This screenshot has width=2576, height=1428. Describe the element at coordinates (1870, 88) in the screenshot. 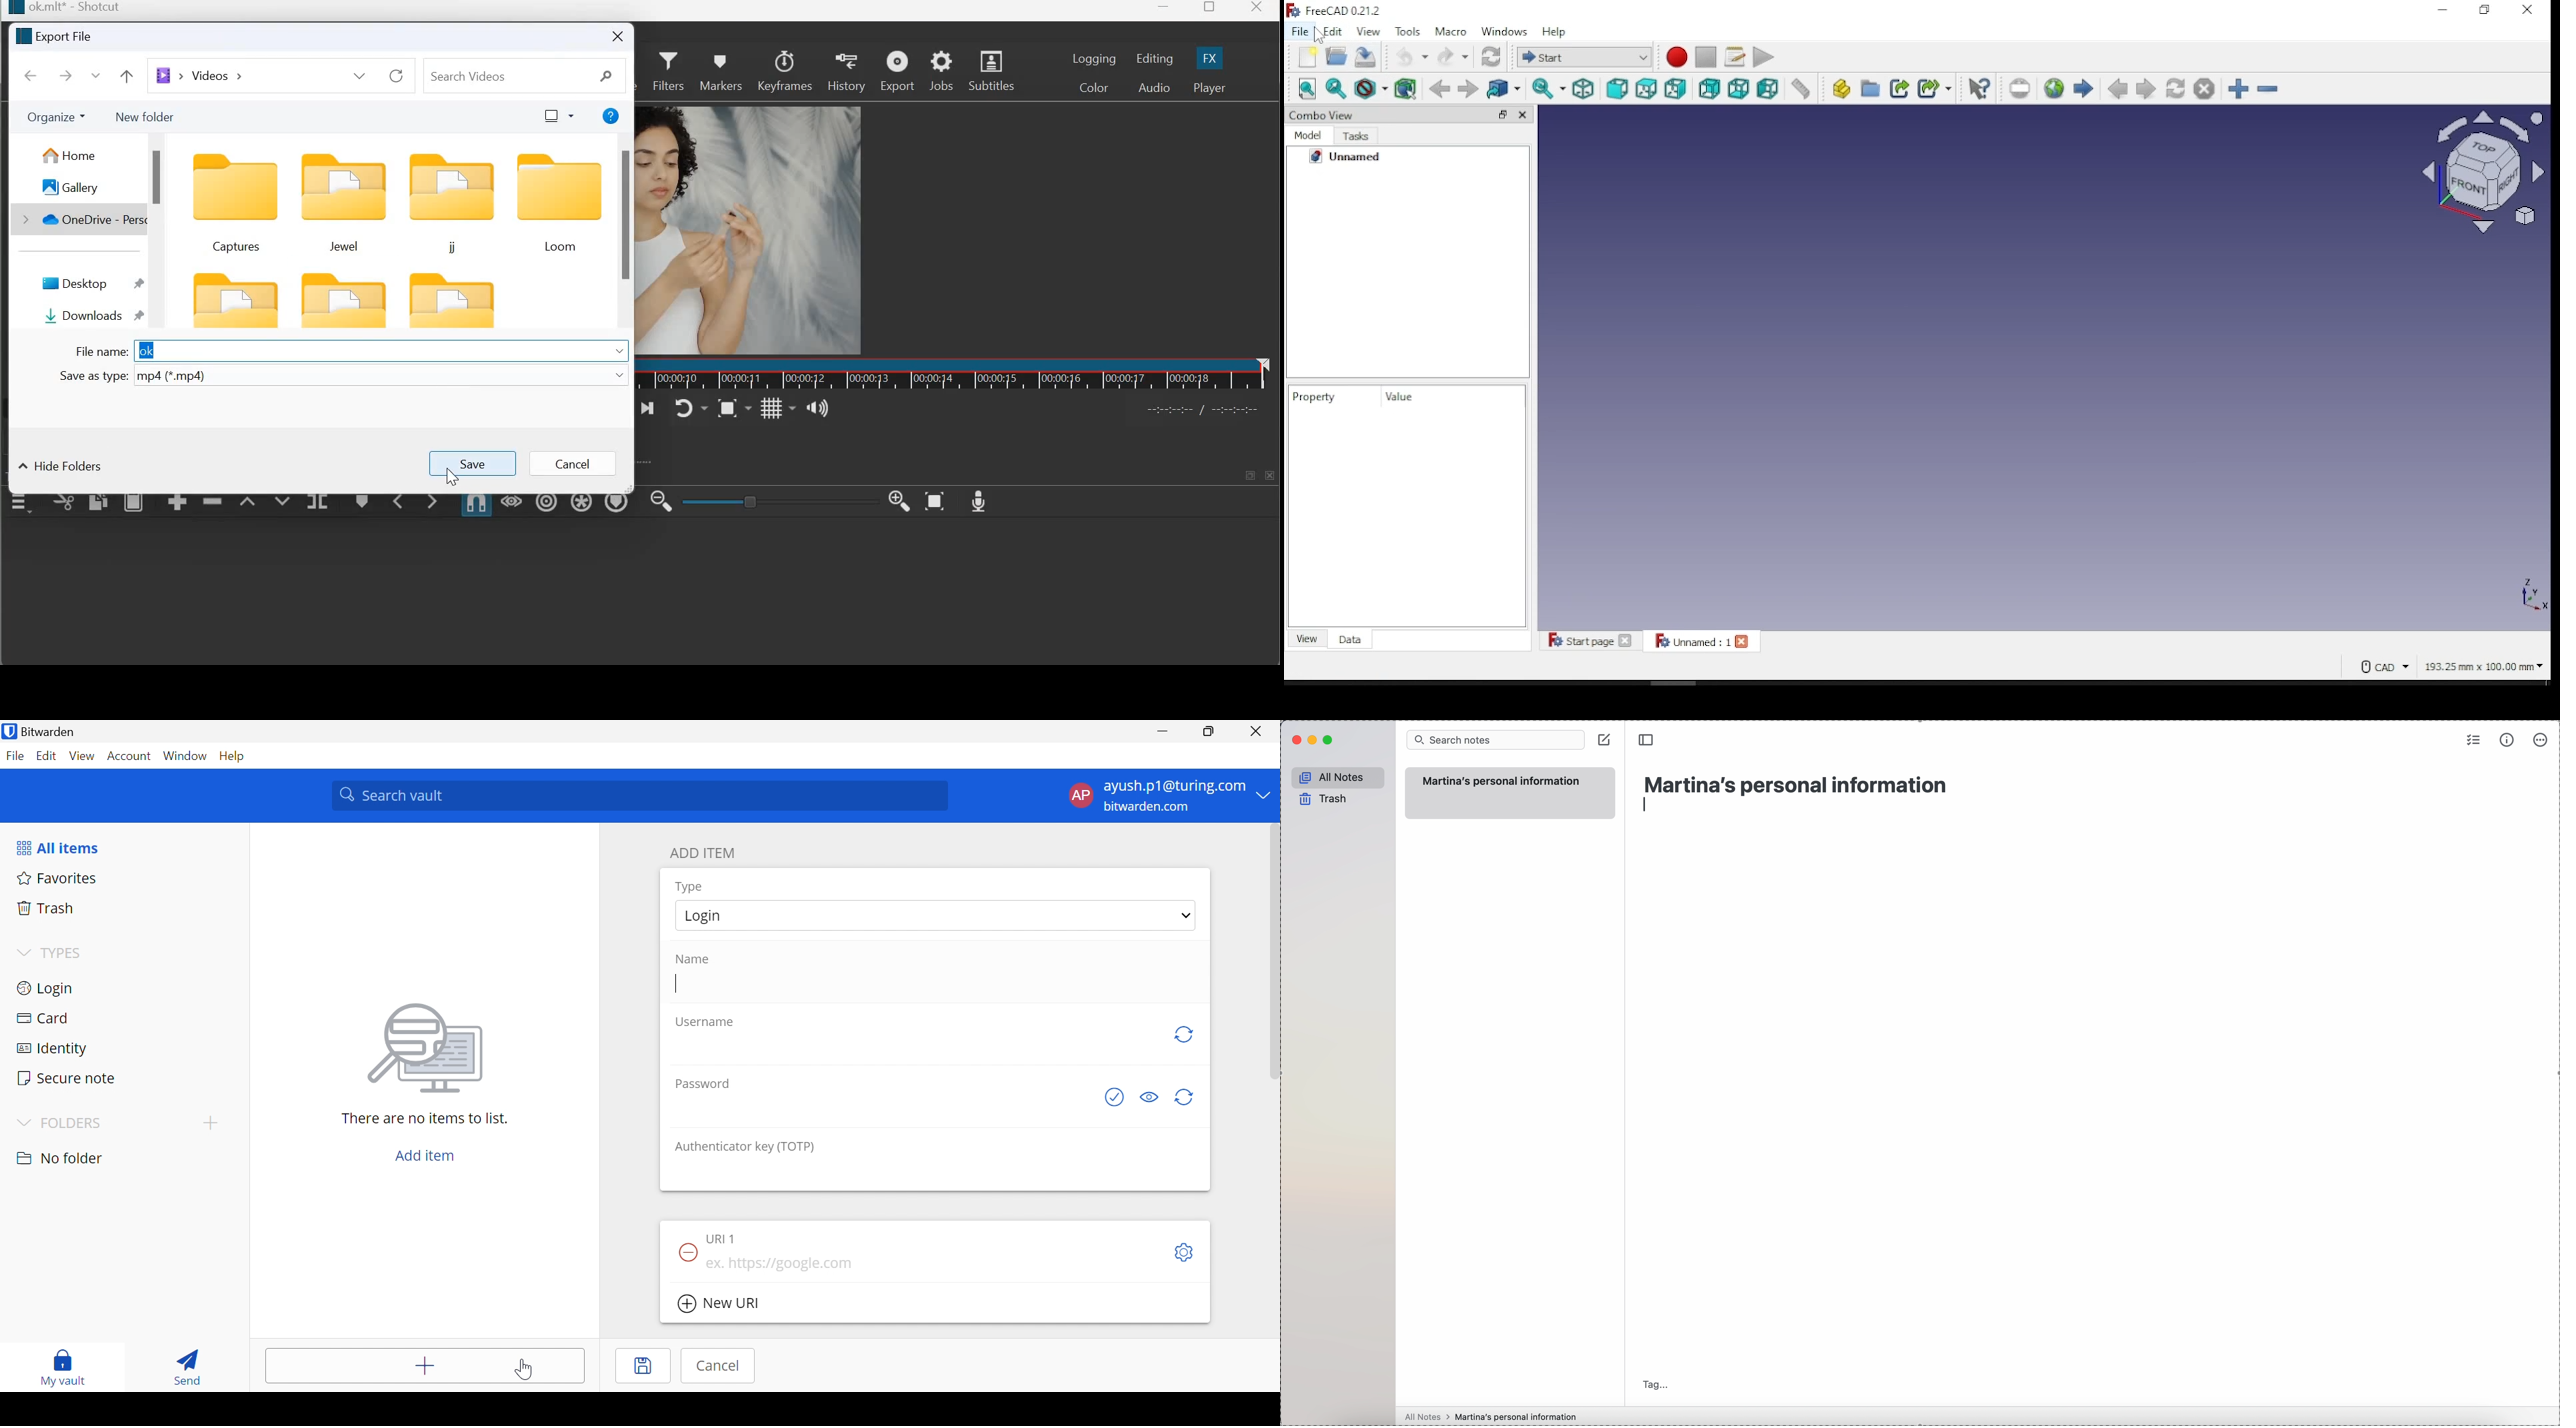

I see `create group` at that location.